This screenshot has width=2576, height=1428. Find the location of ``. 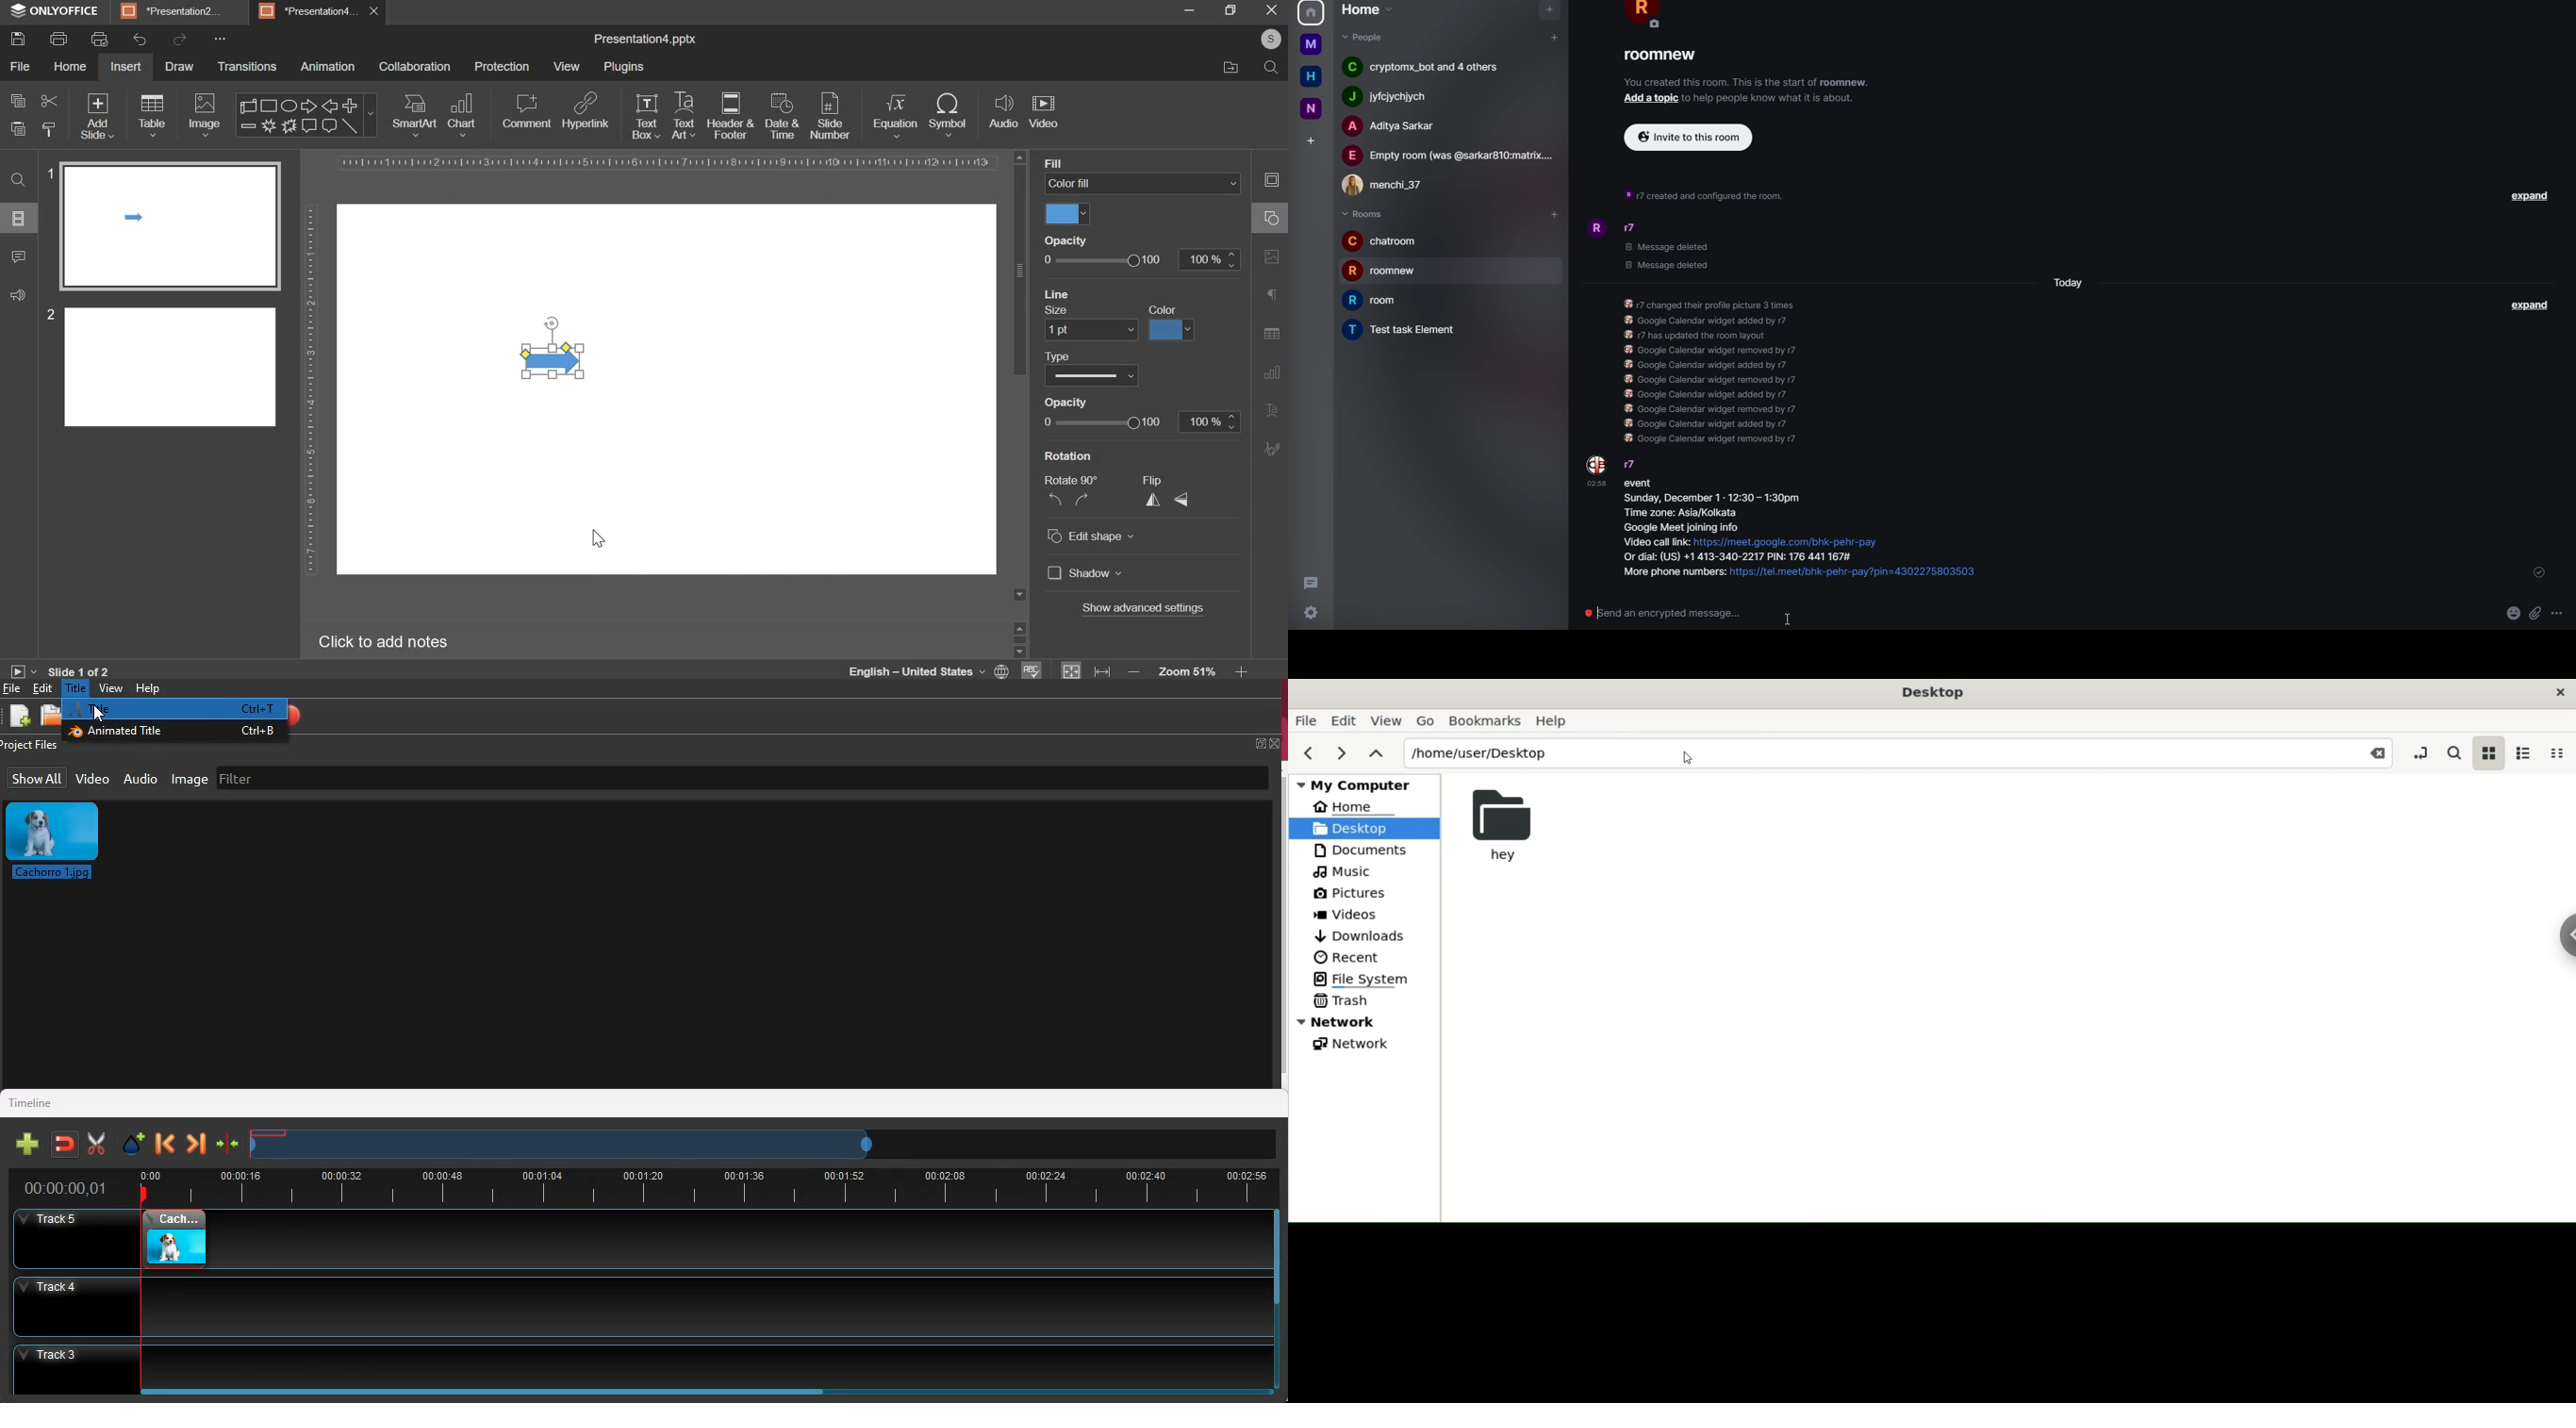

 is located at coordinates (21, 220).